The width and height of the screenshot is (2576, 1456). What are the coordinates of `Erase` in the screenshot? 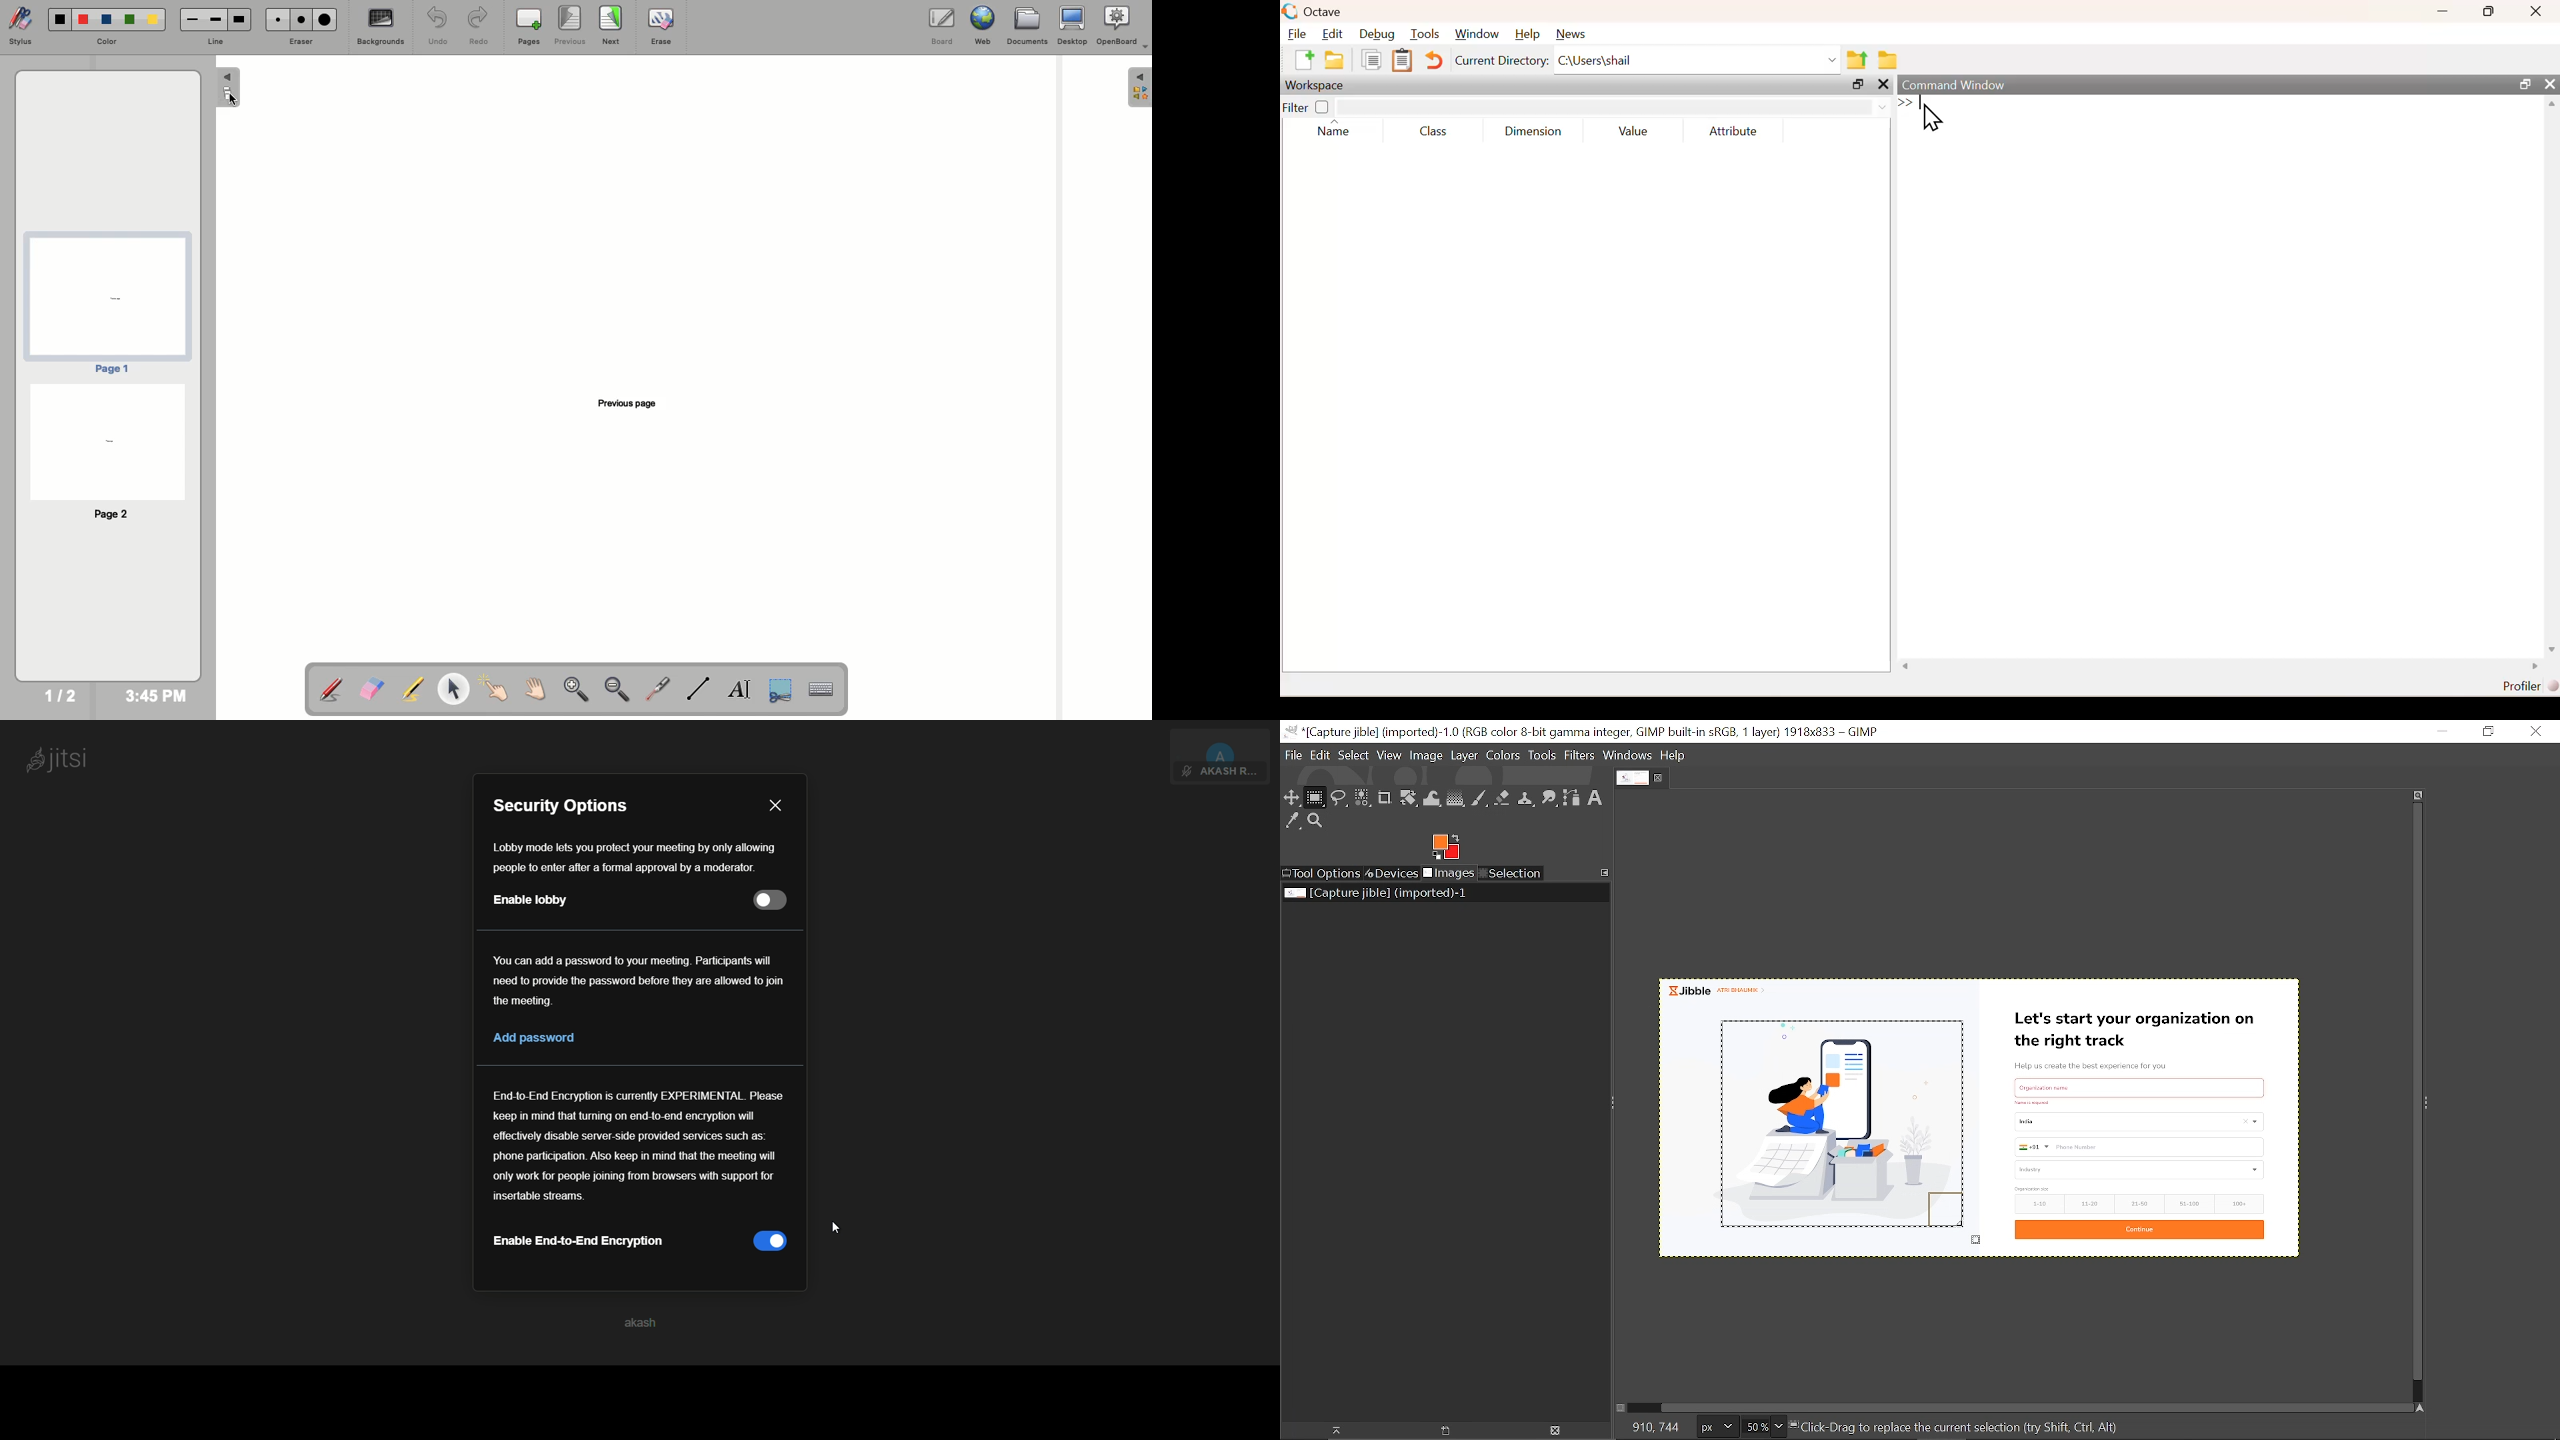 It's located at (661, 26).